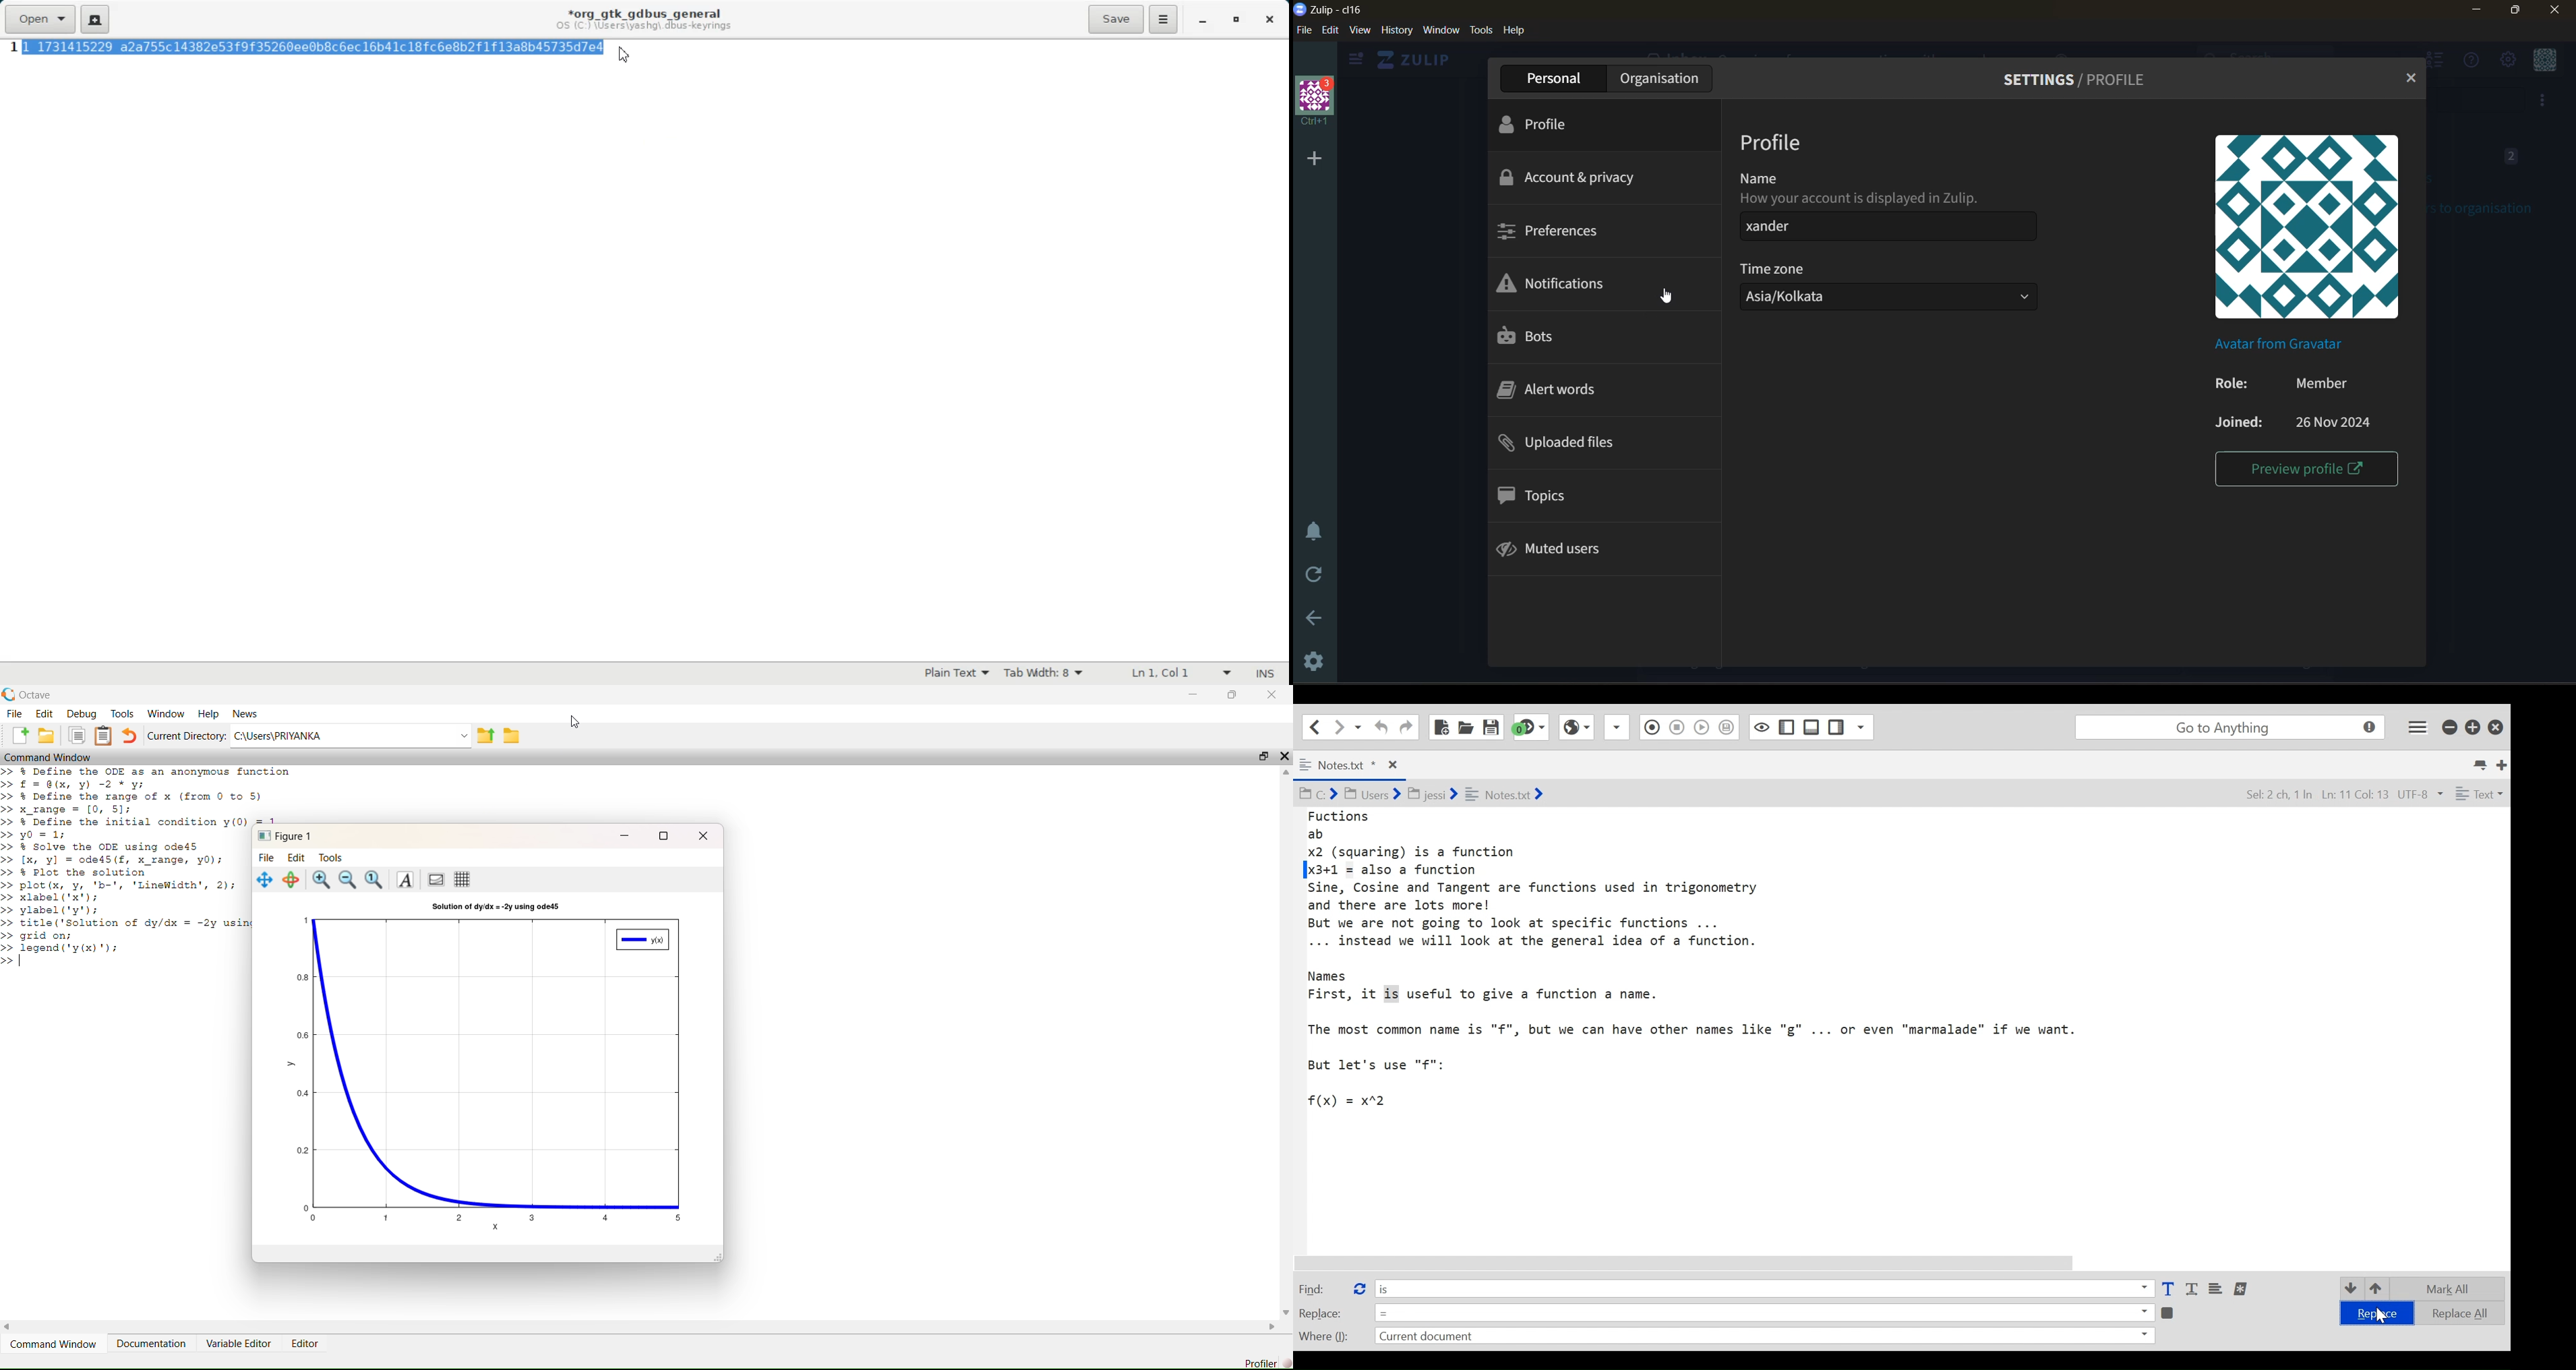  What do you see at coordinates (1310, 659) in the screenshot?
I see `settings` at bounding box center [1310, 659].